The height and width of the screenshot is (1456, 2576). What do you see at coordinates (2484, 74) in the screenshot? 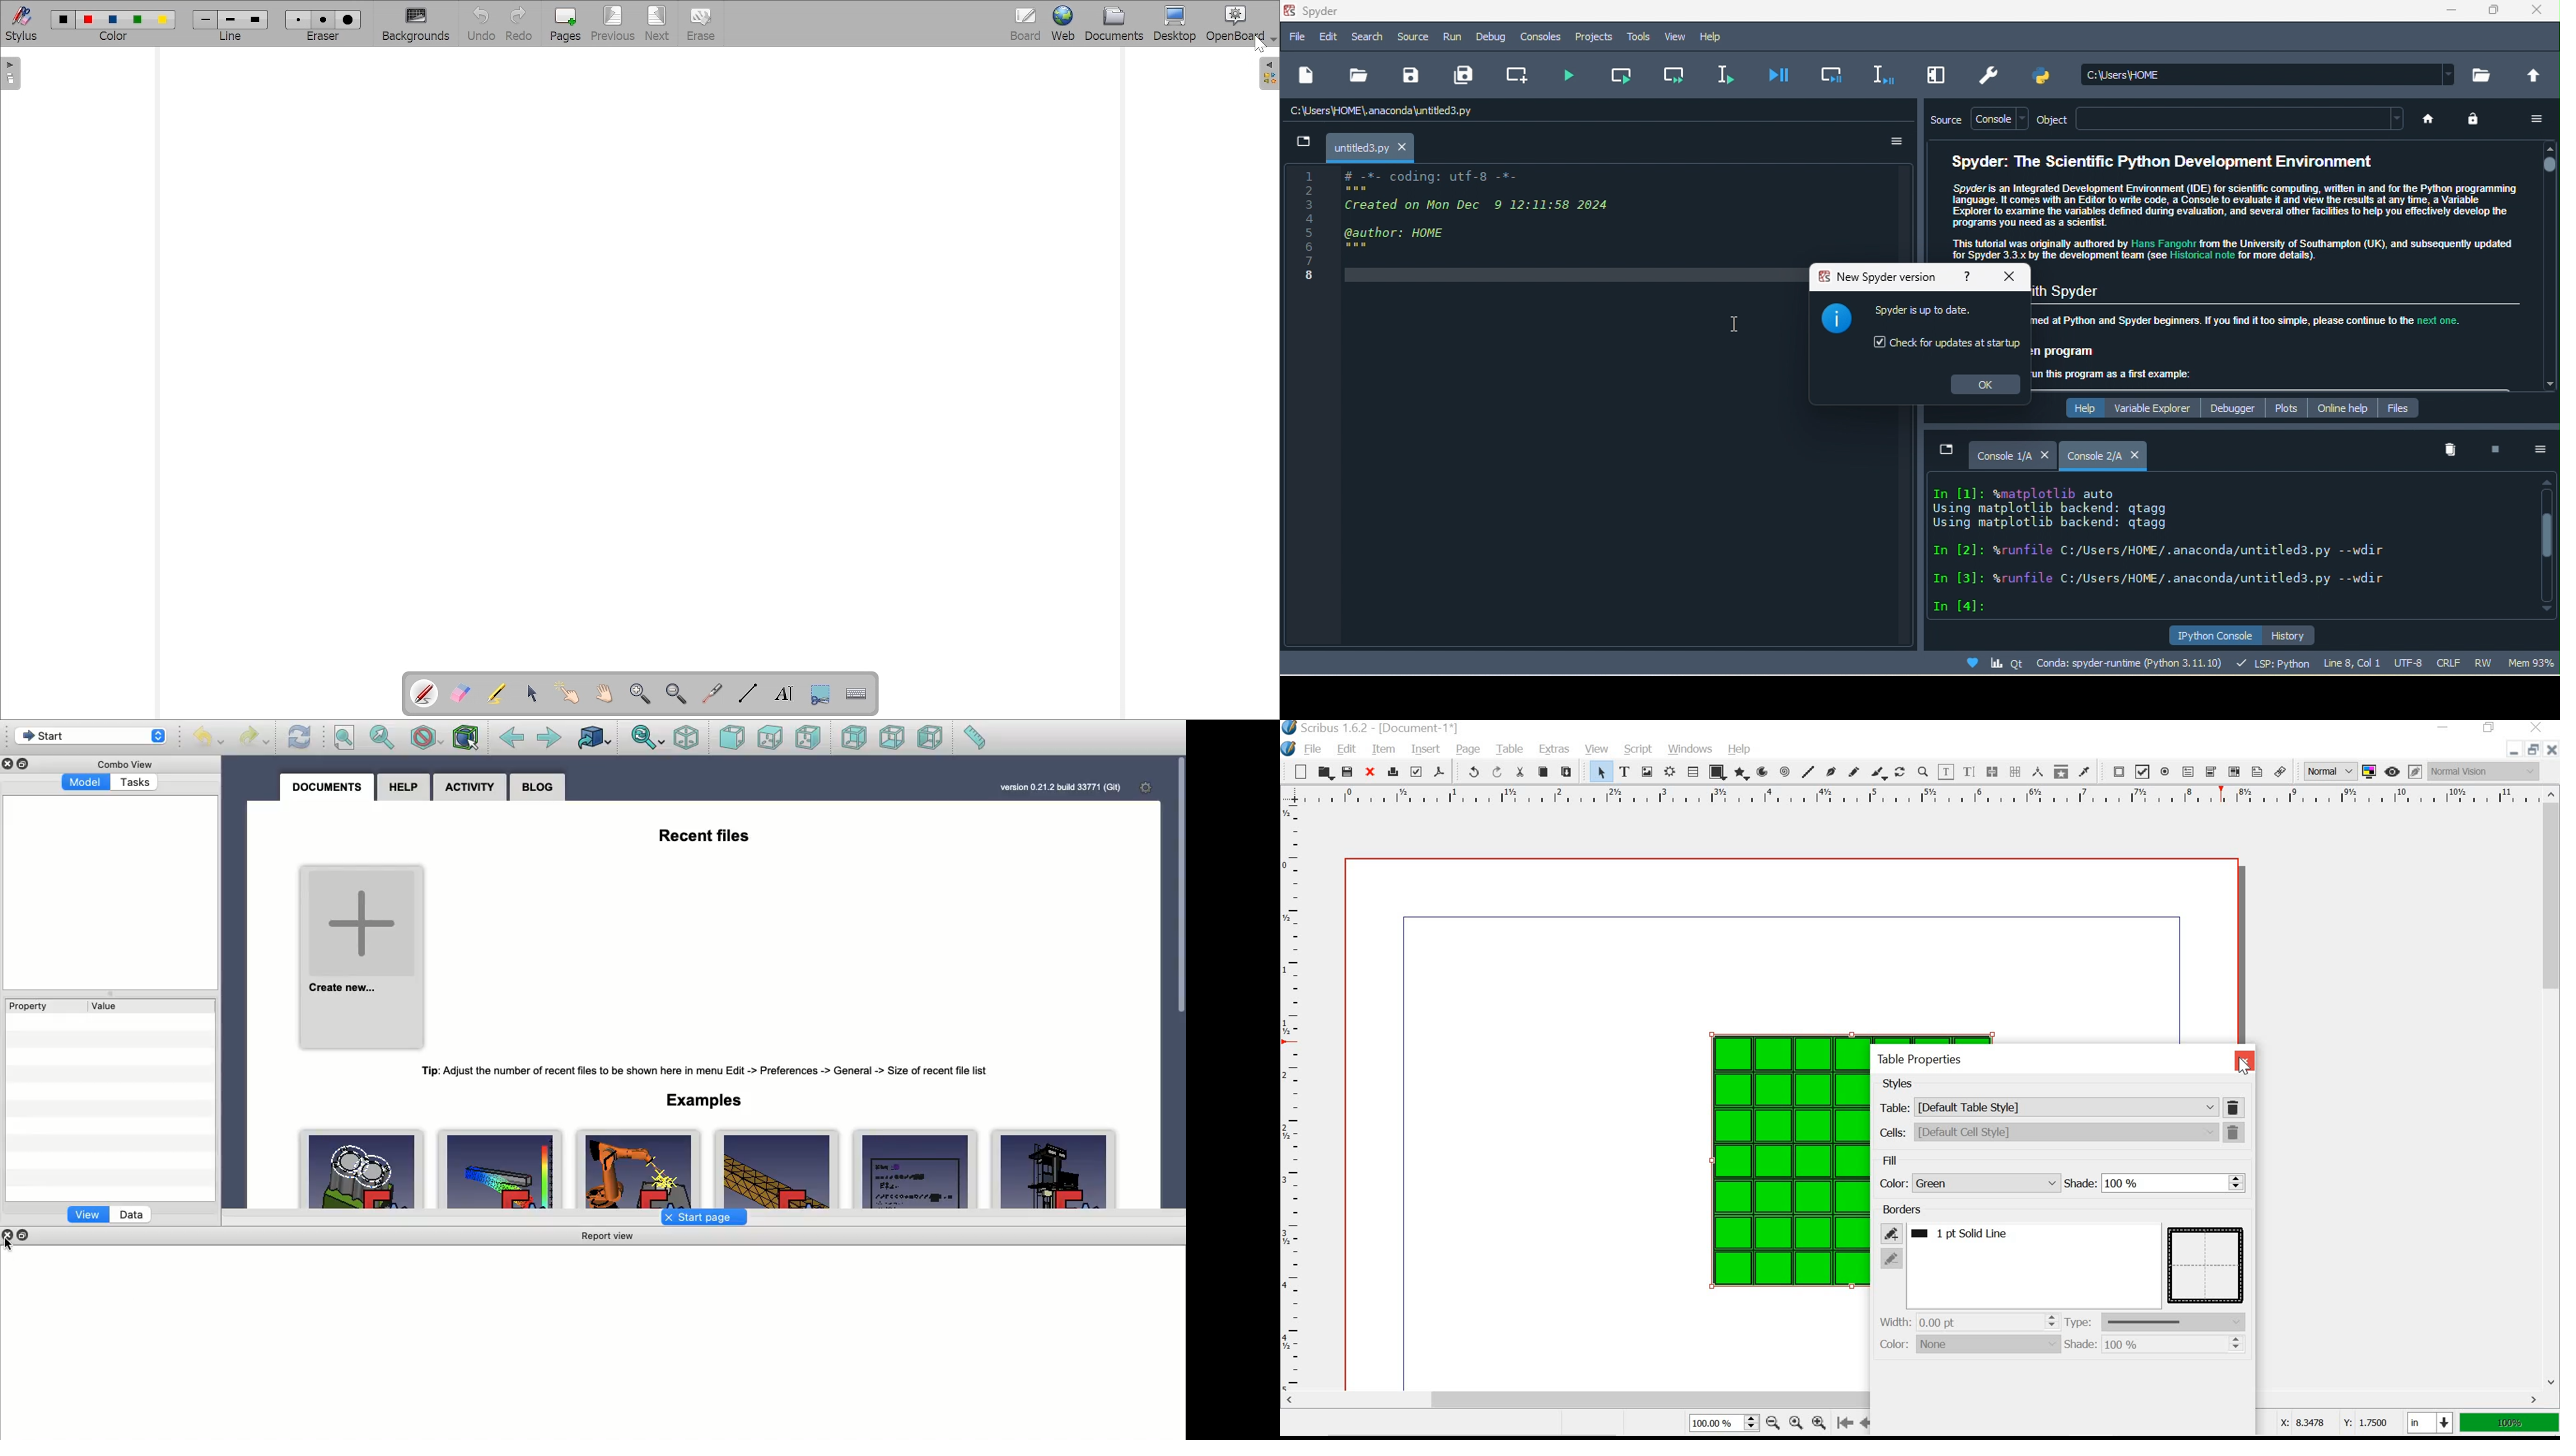
I see `browse` at bounding box center [2484, 74].